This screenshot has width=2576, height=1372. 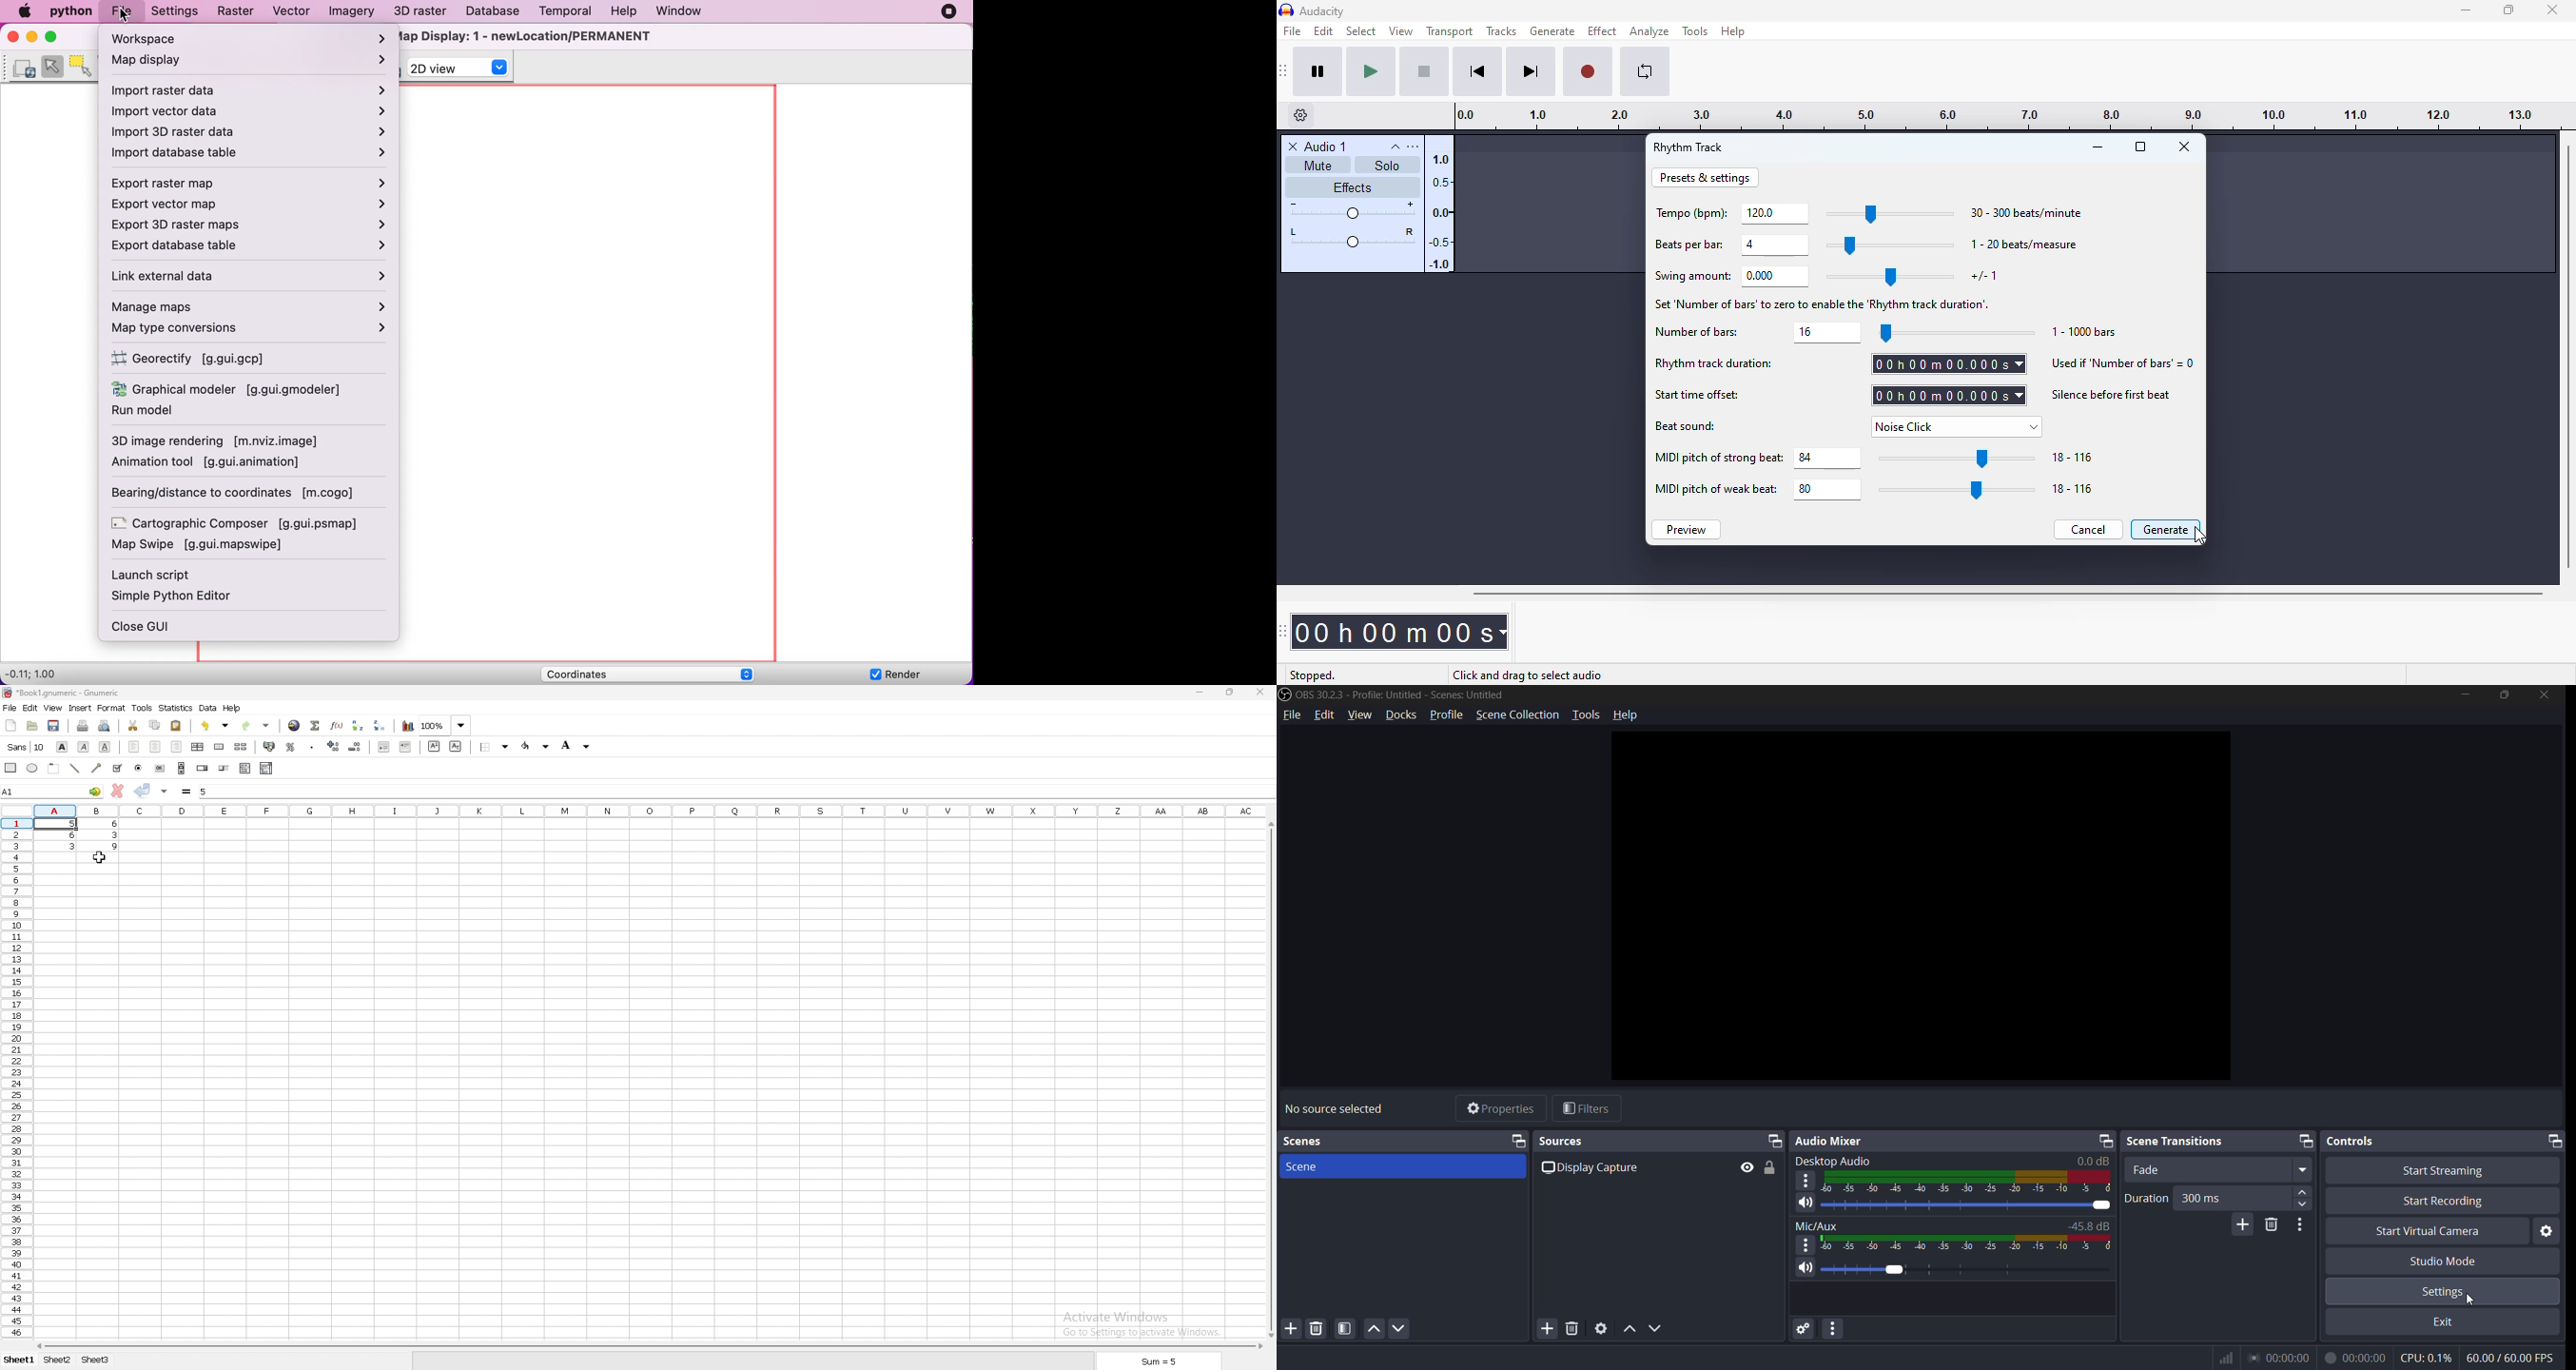 What do you see at coordinates (295, 726) in the screenshot?
I see `hyperlink` at bounding box center [295, 726].